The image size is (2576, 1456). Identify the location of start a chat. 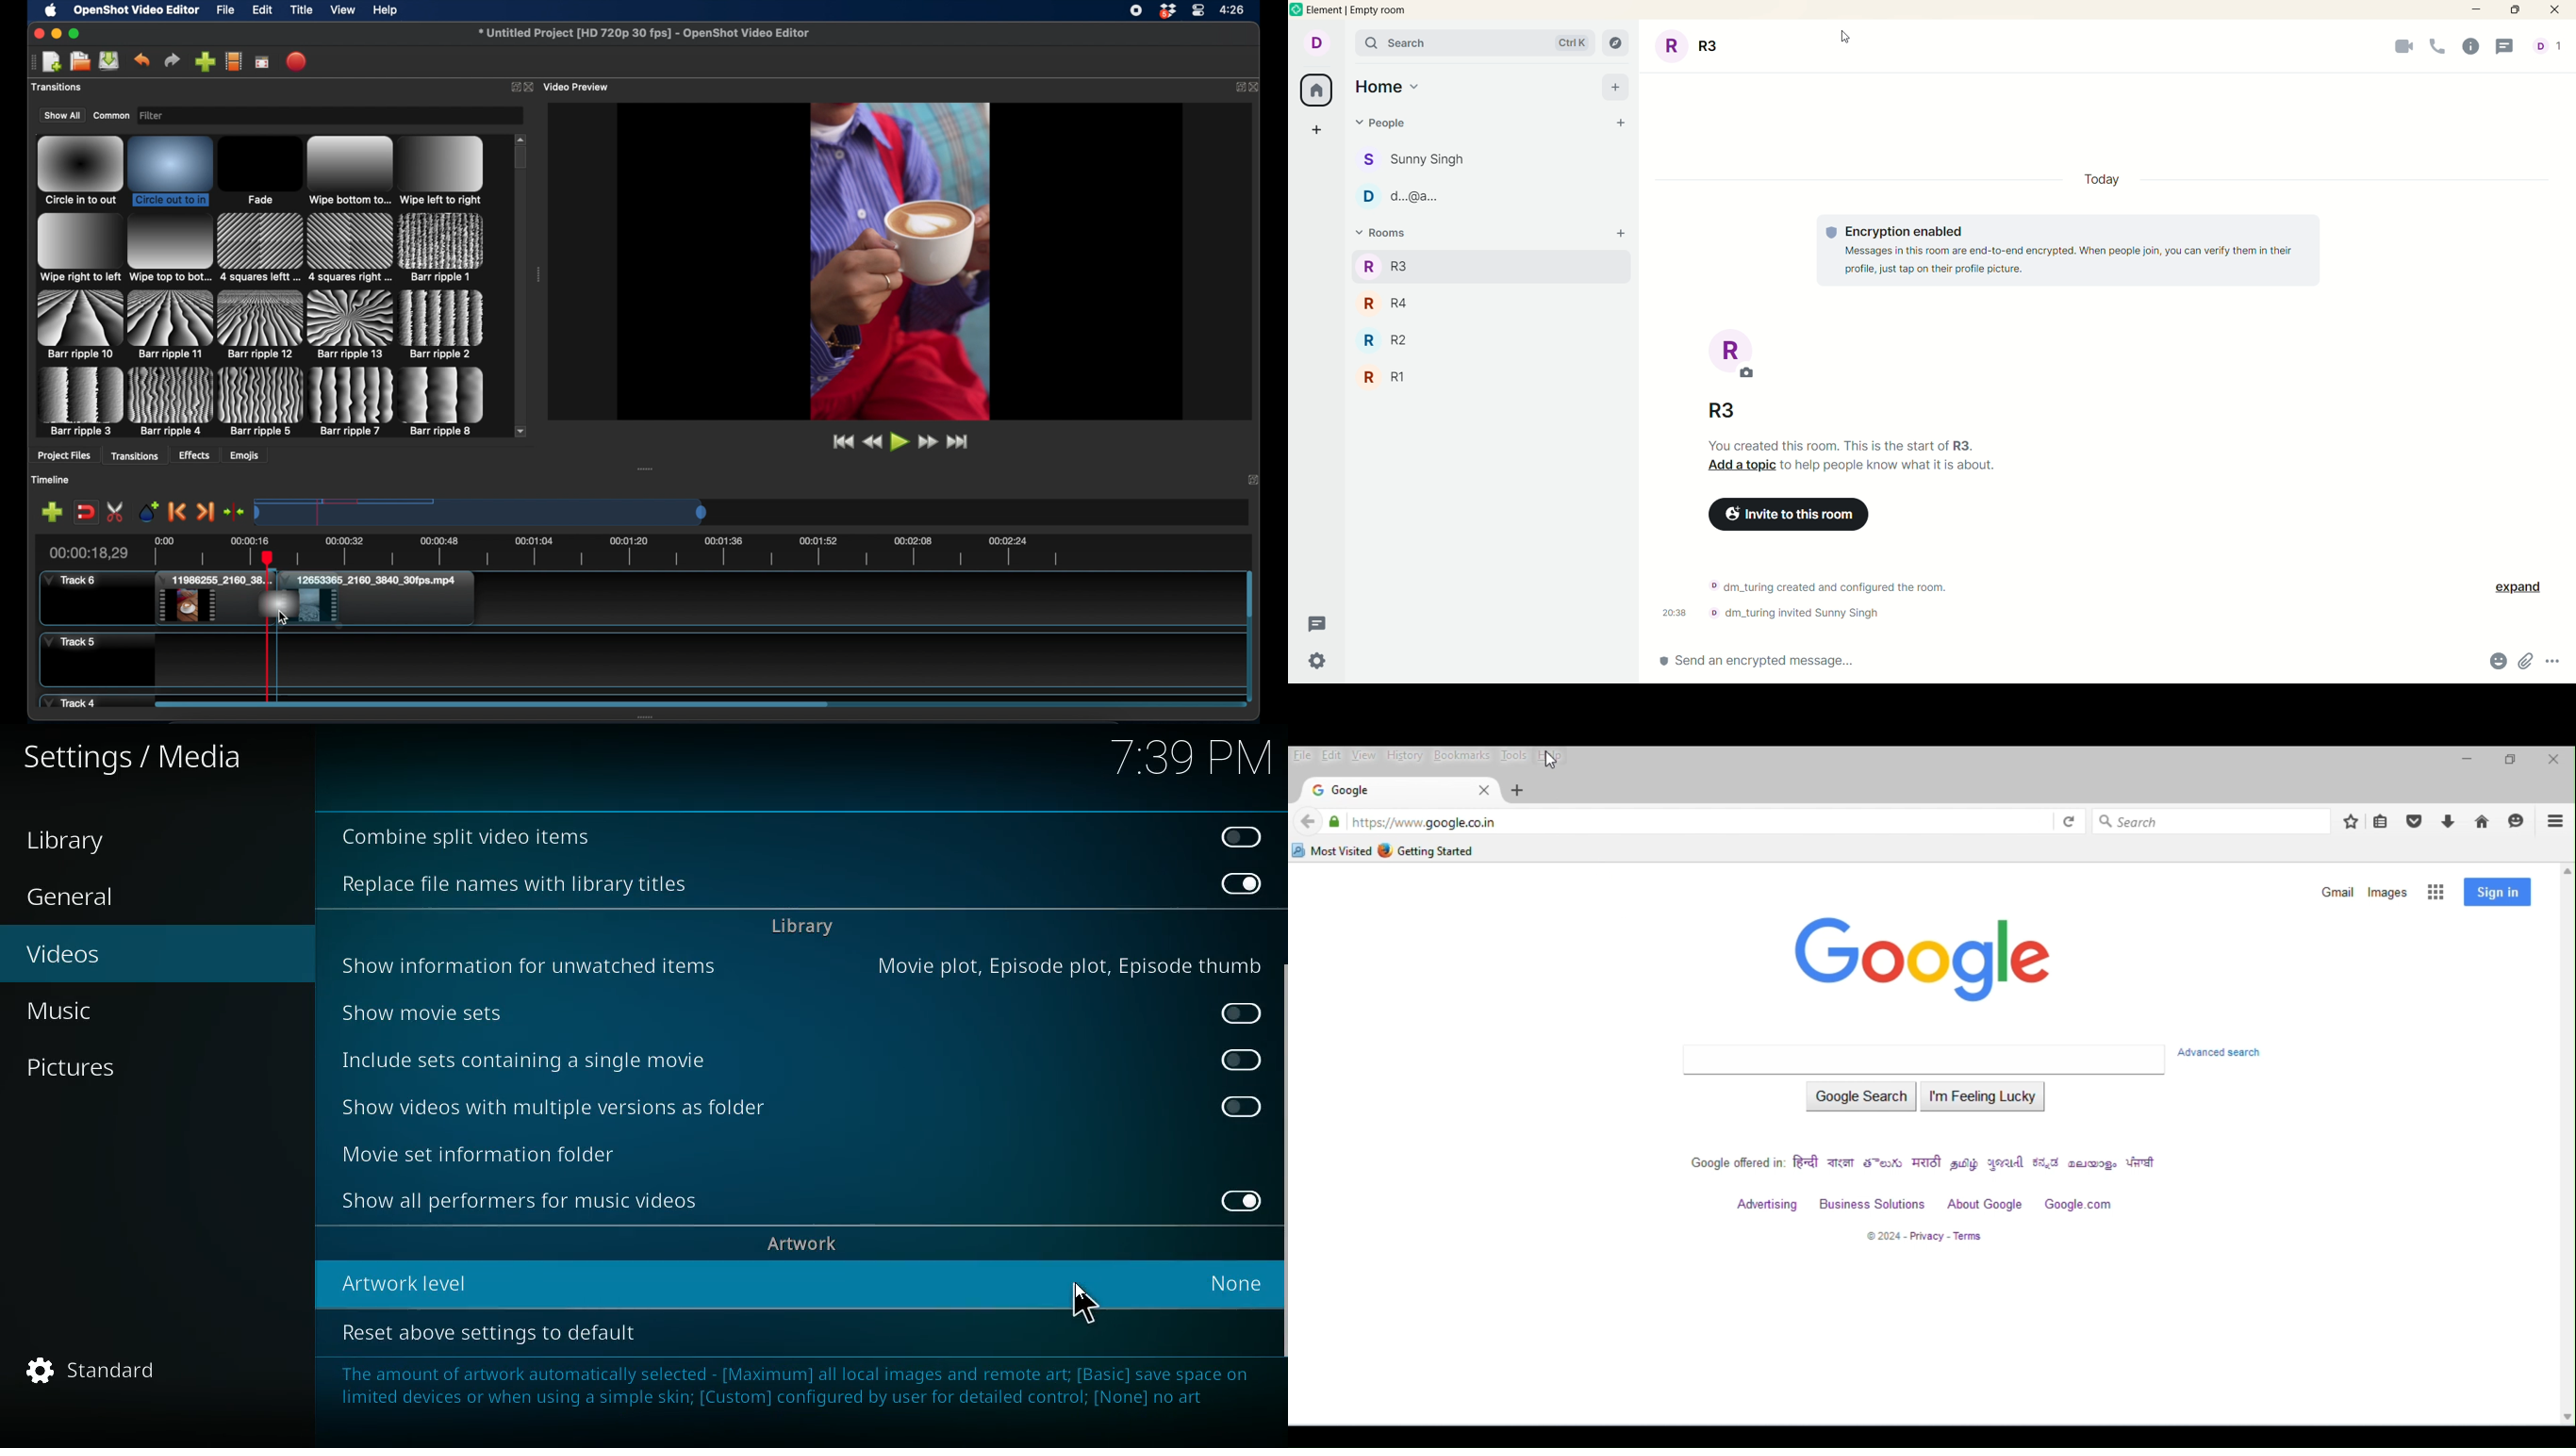
(2518, 821).